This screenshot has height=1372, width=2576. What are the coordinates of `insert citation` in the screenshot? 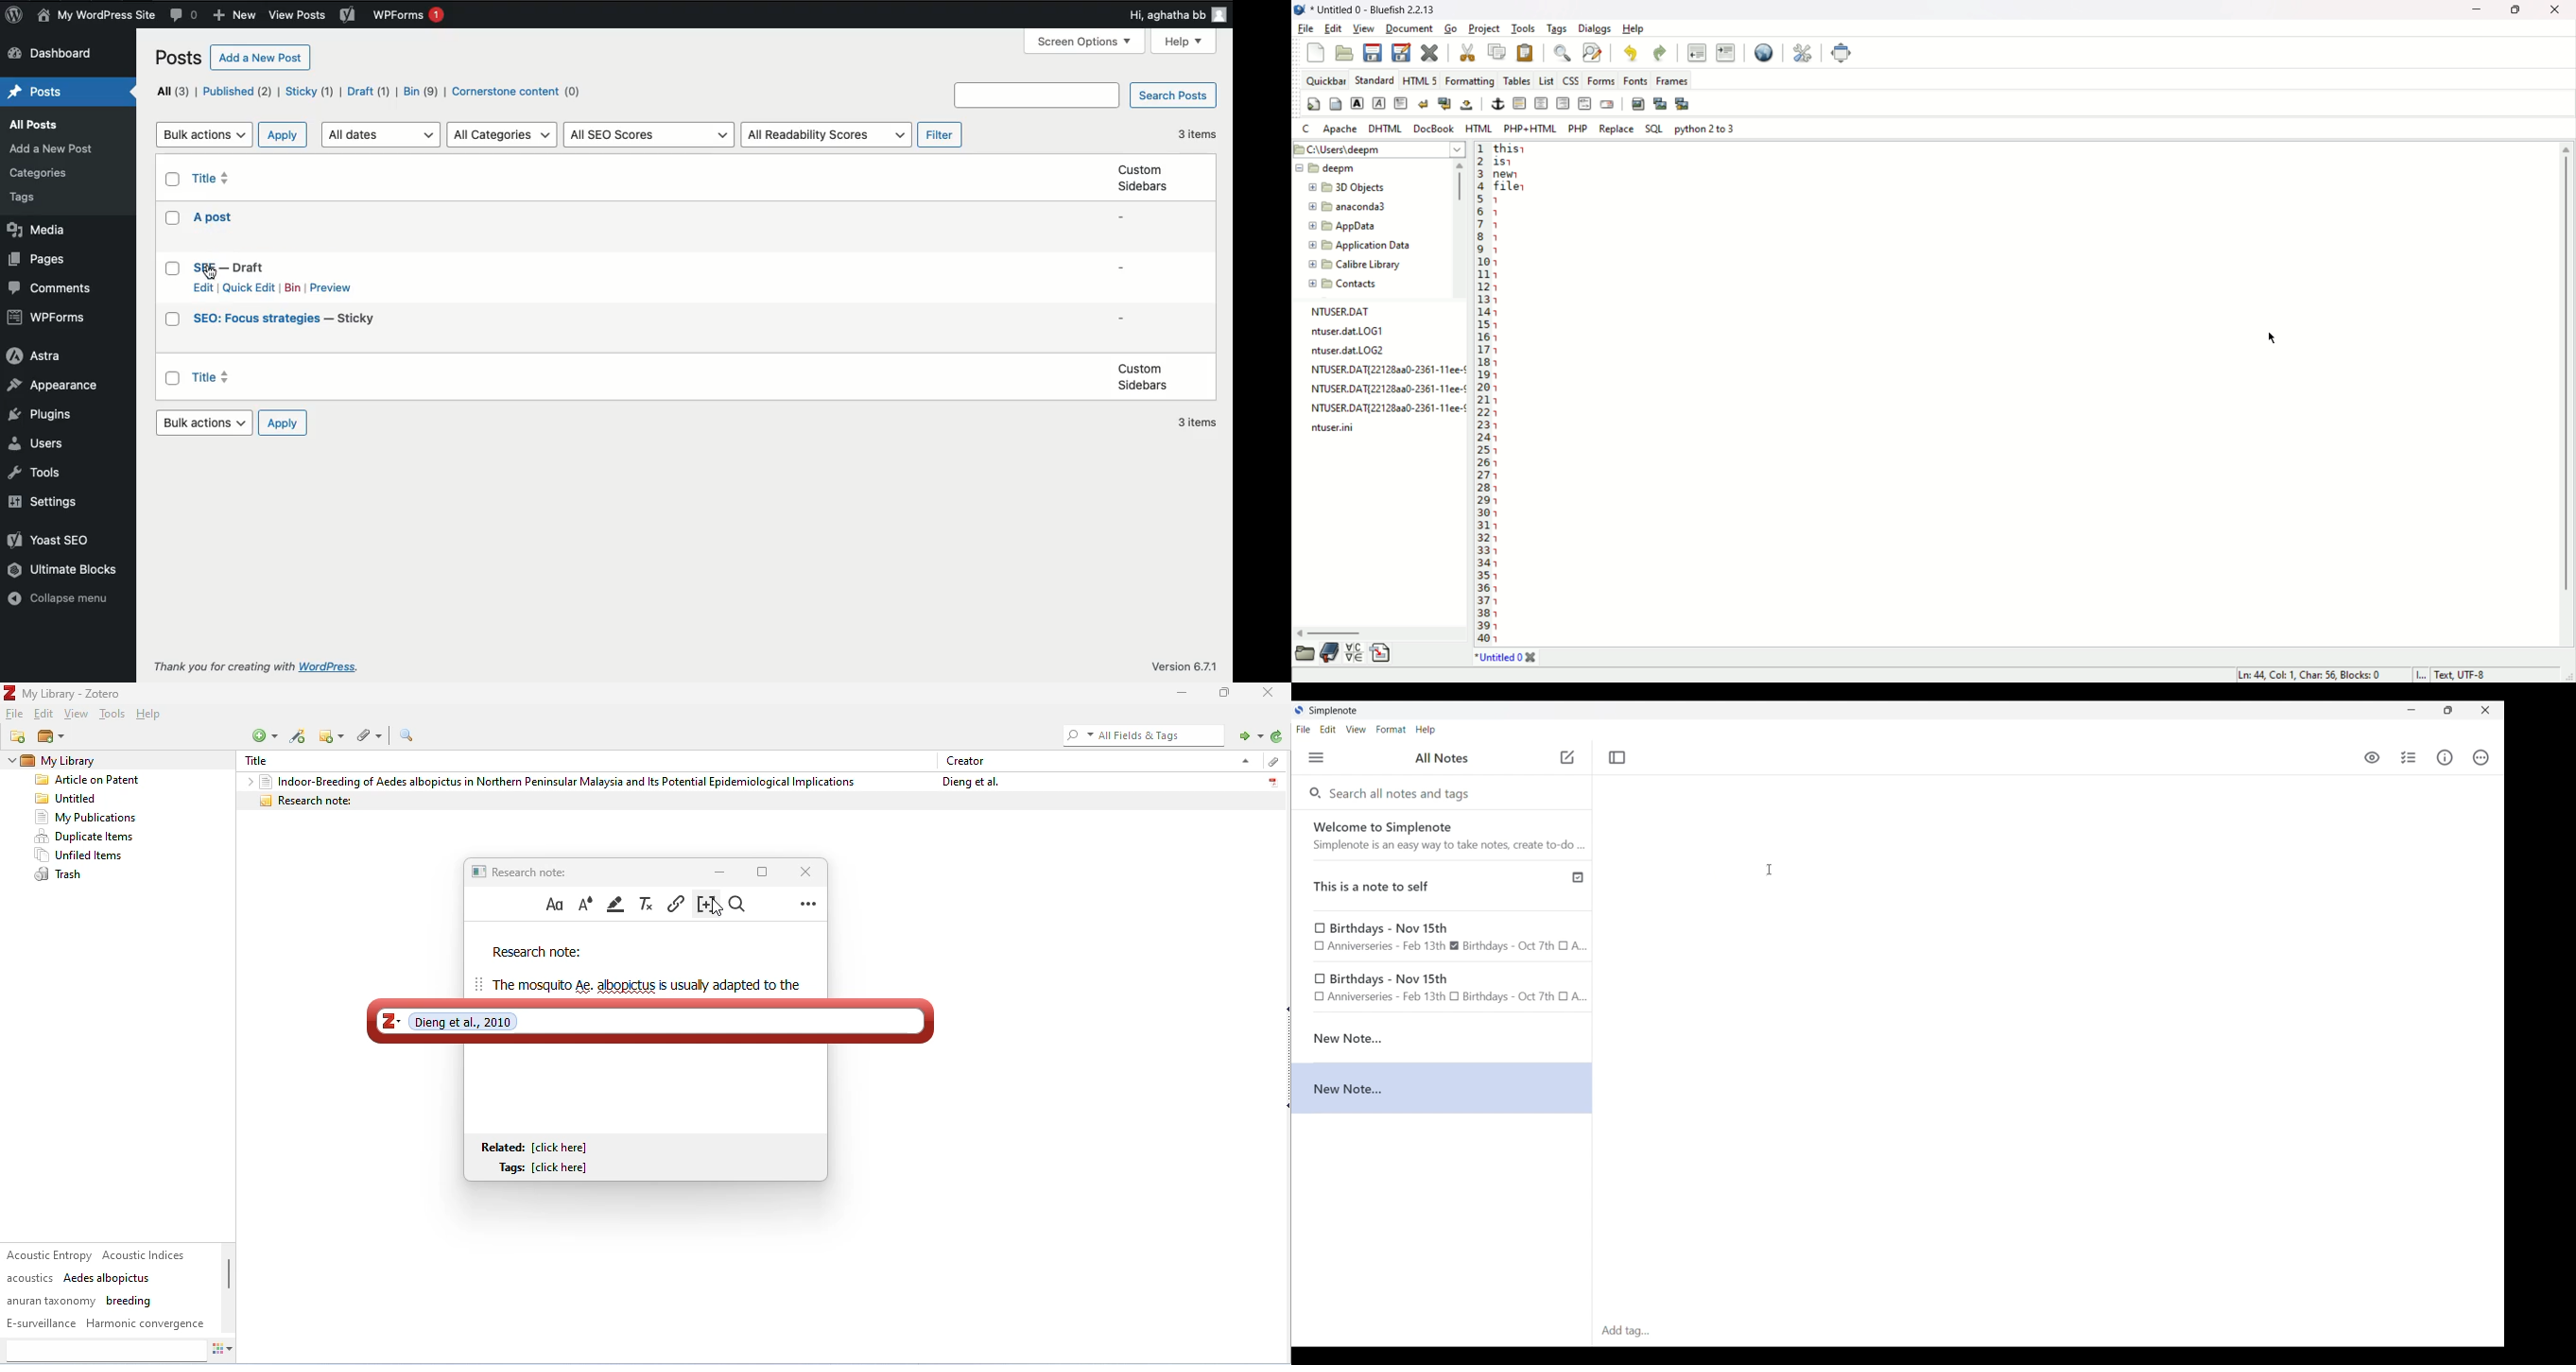 It's located at (703, 905).